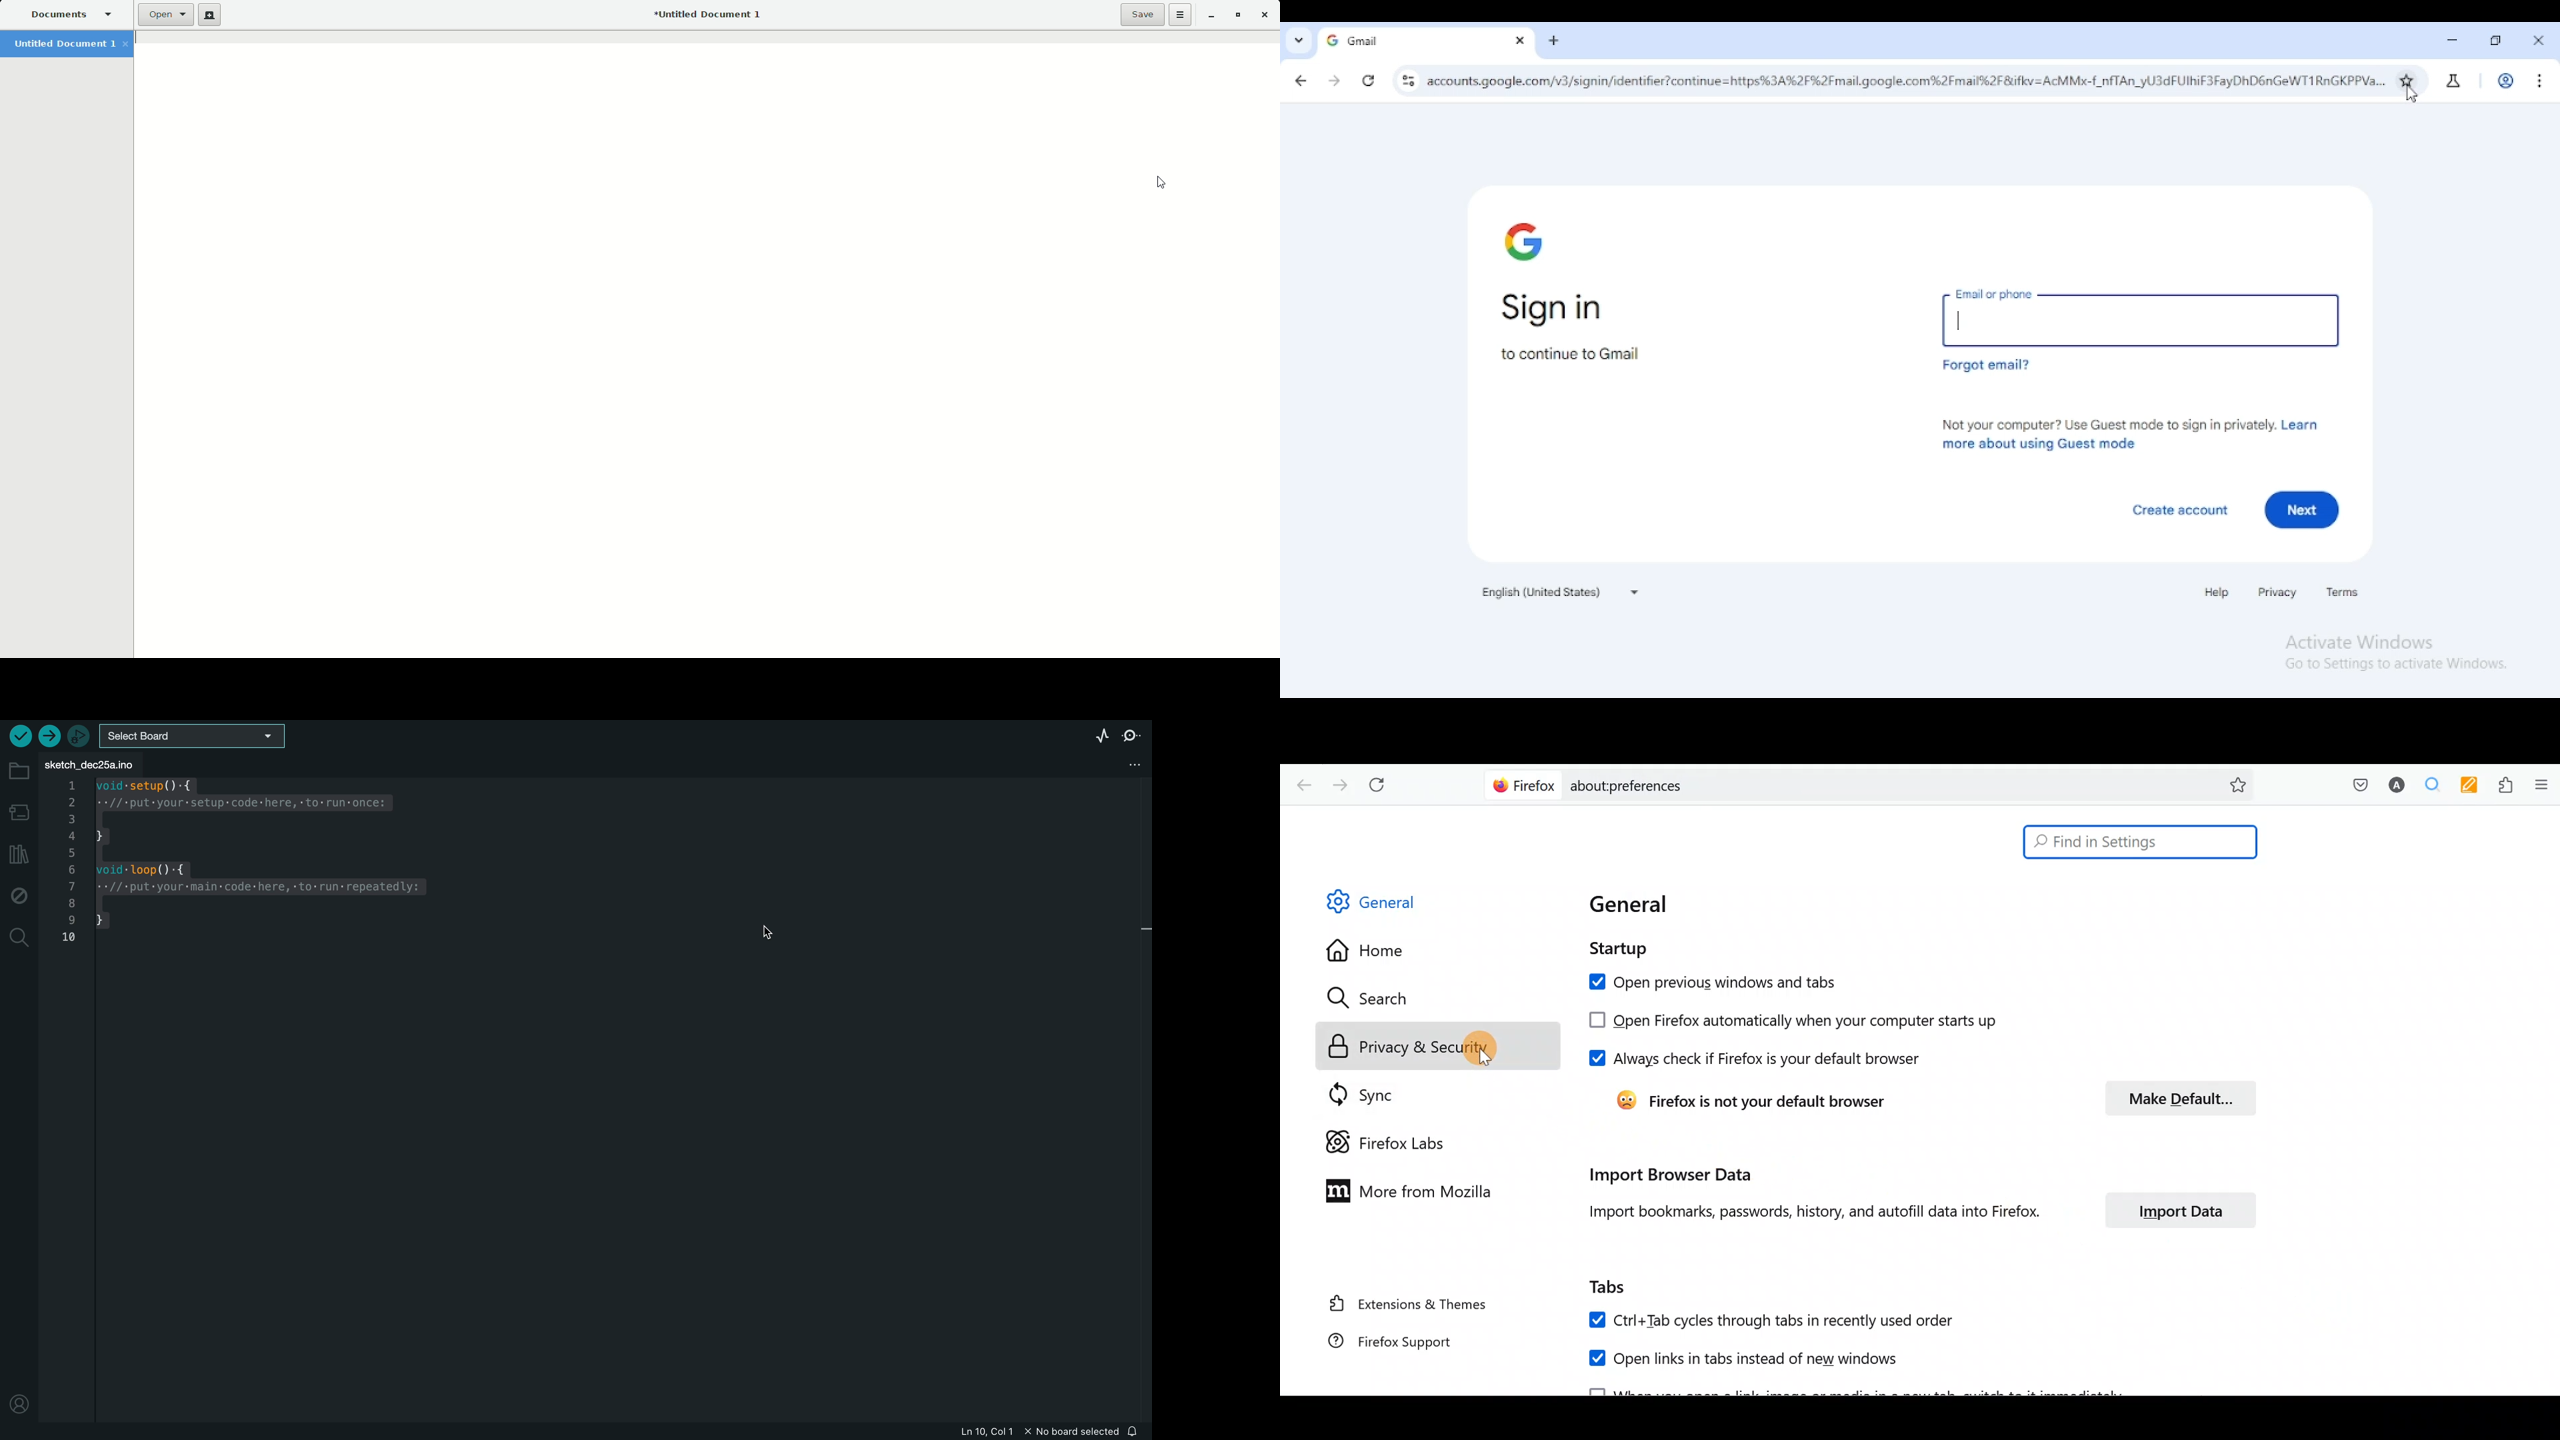  I want to click on Search bar, so click(2134, 843).